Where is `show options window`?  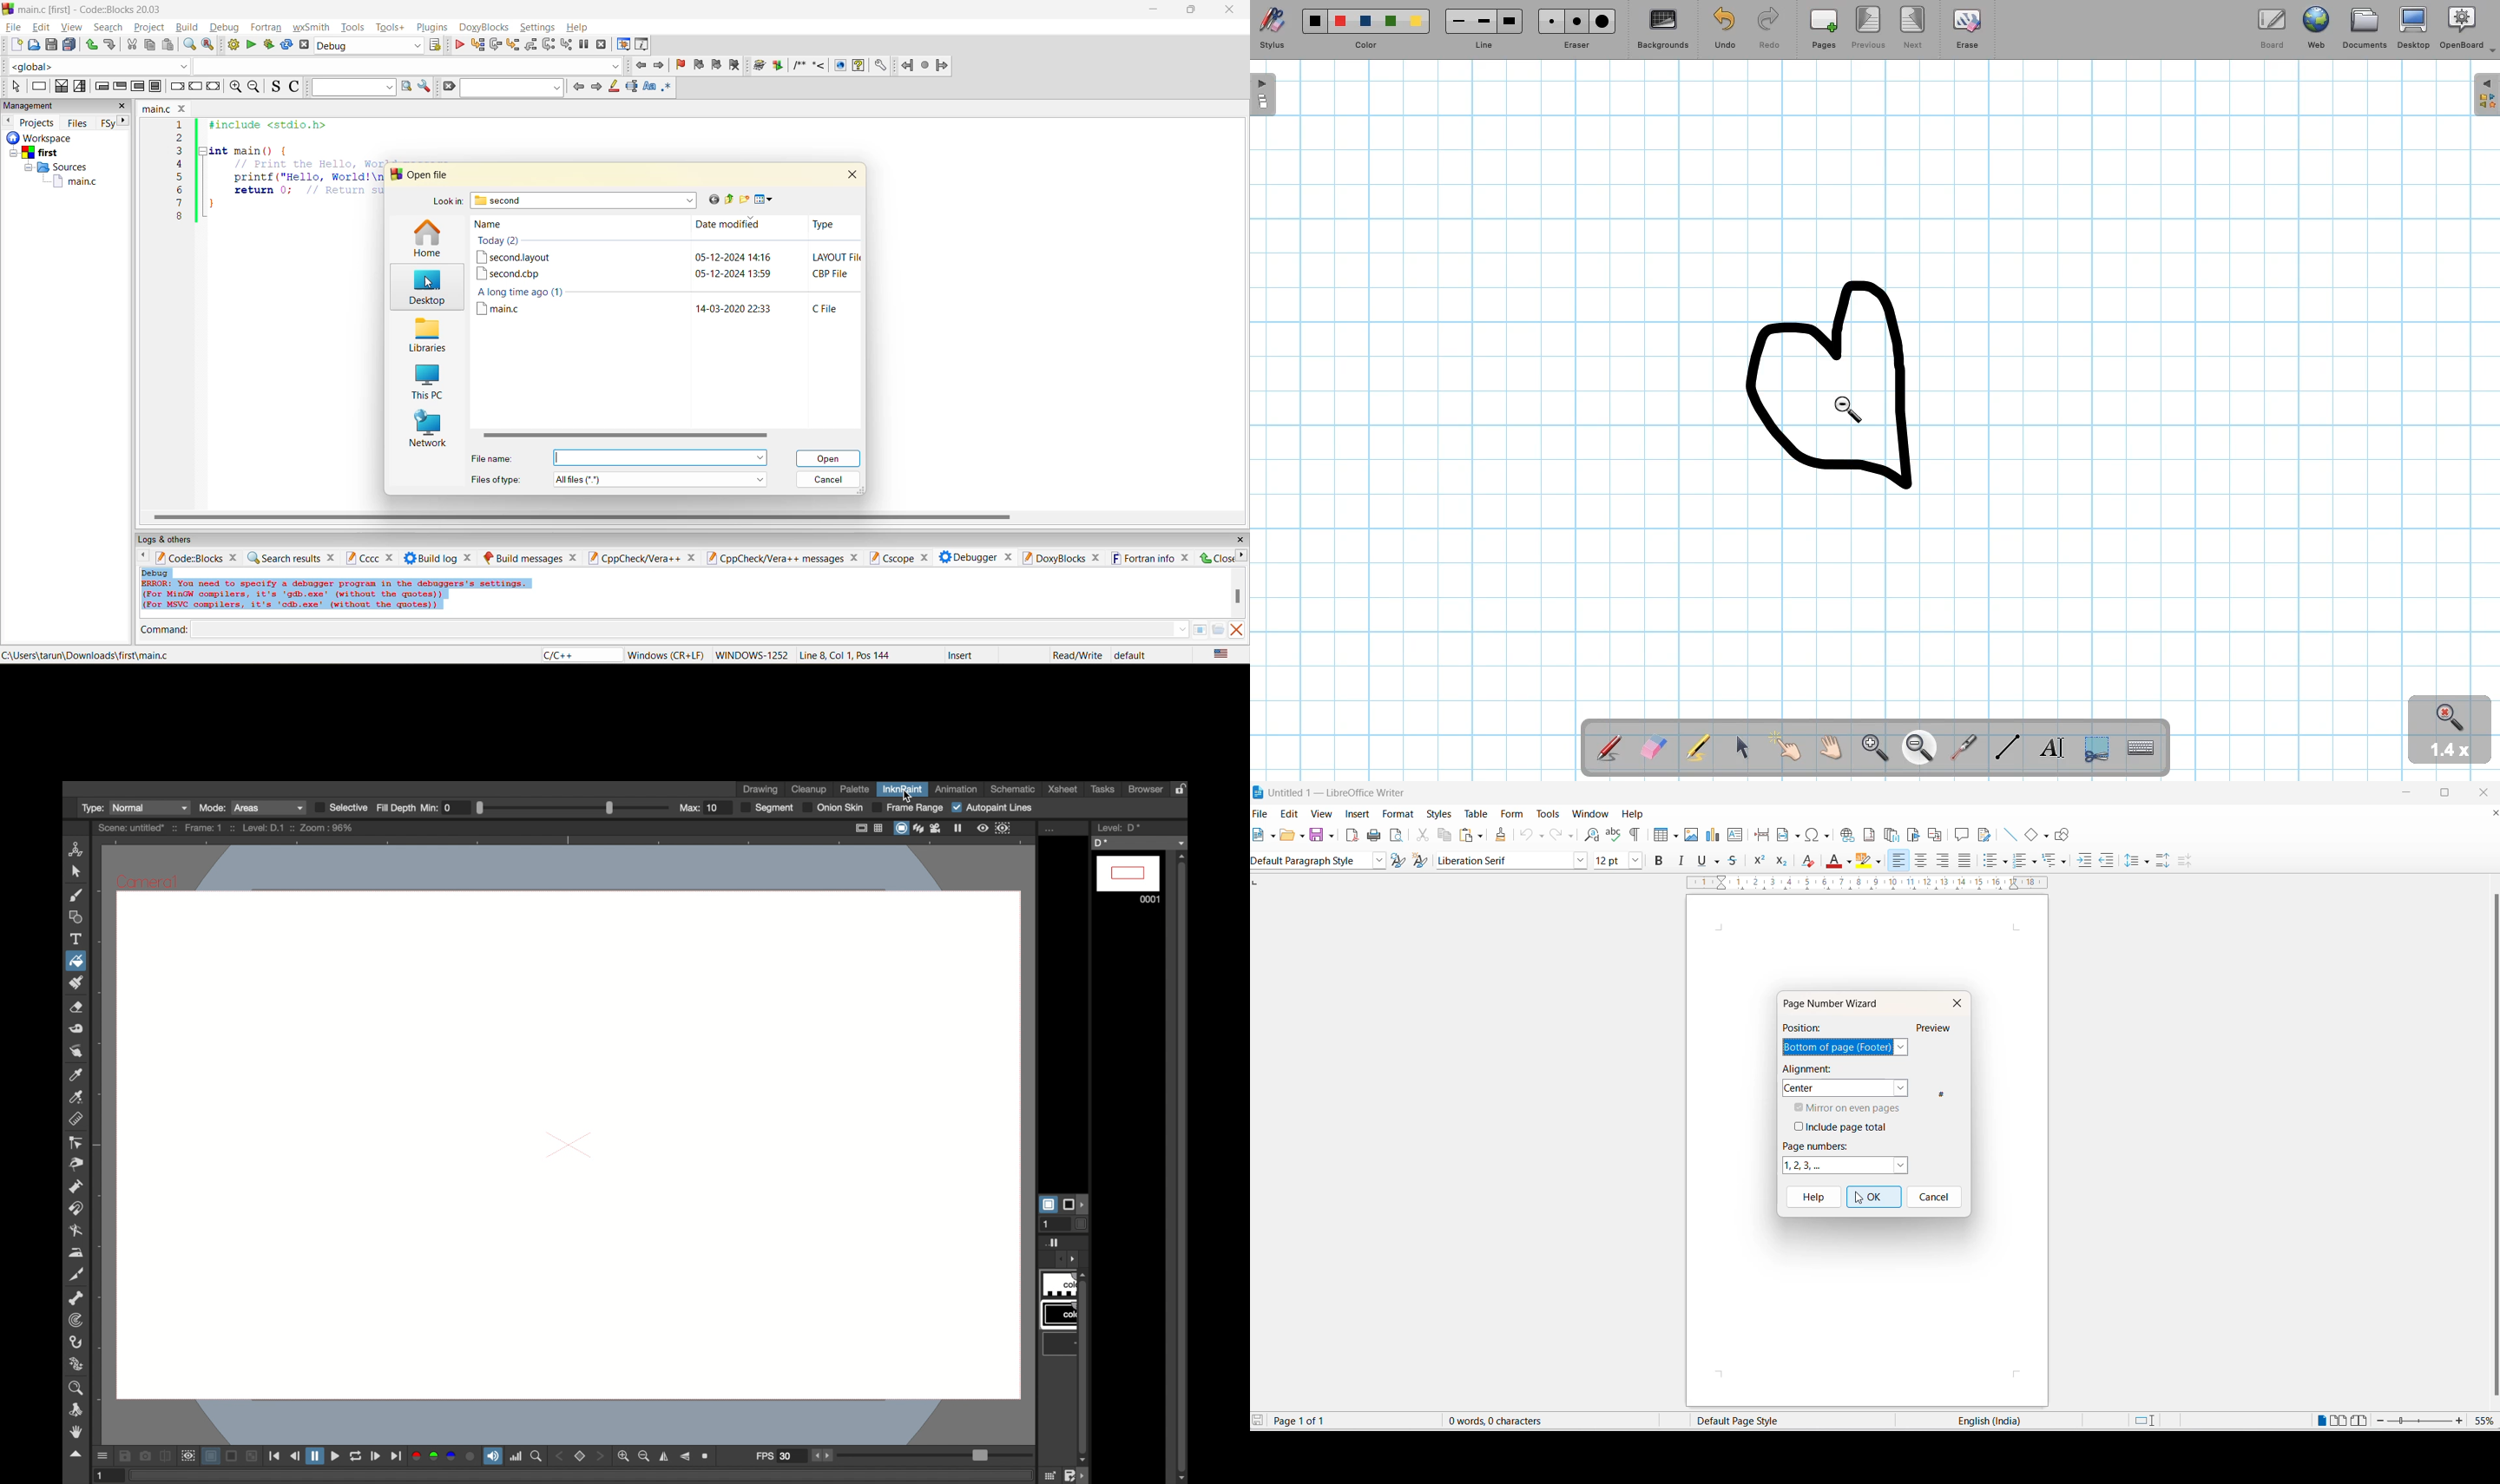
show options window is located at coordinates (424, 87).